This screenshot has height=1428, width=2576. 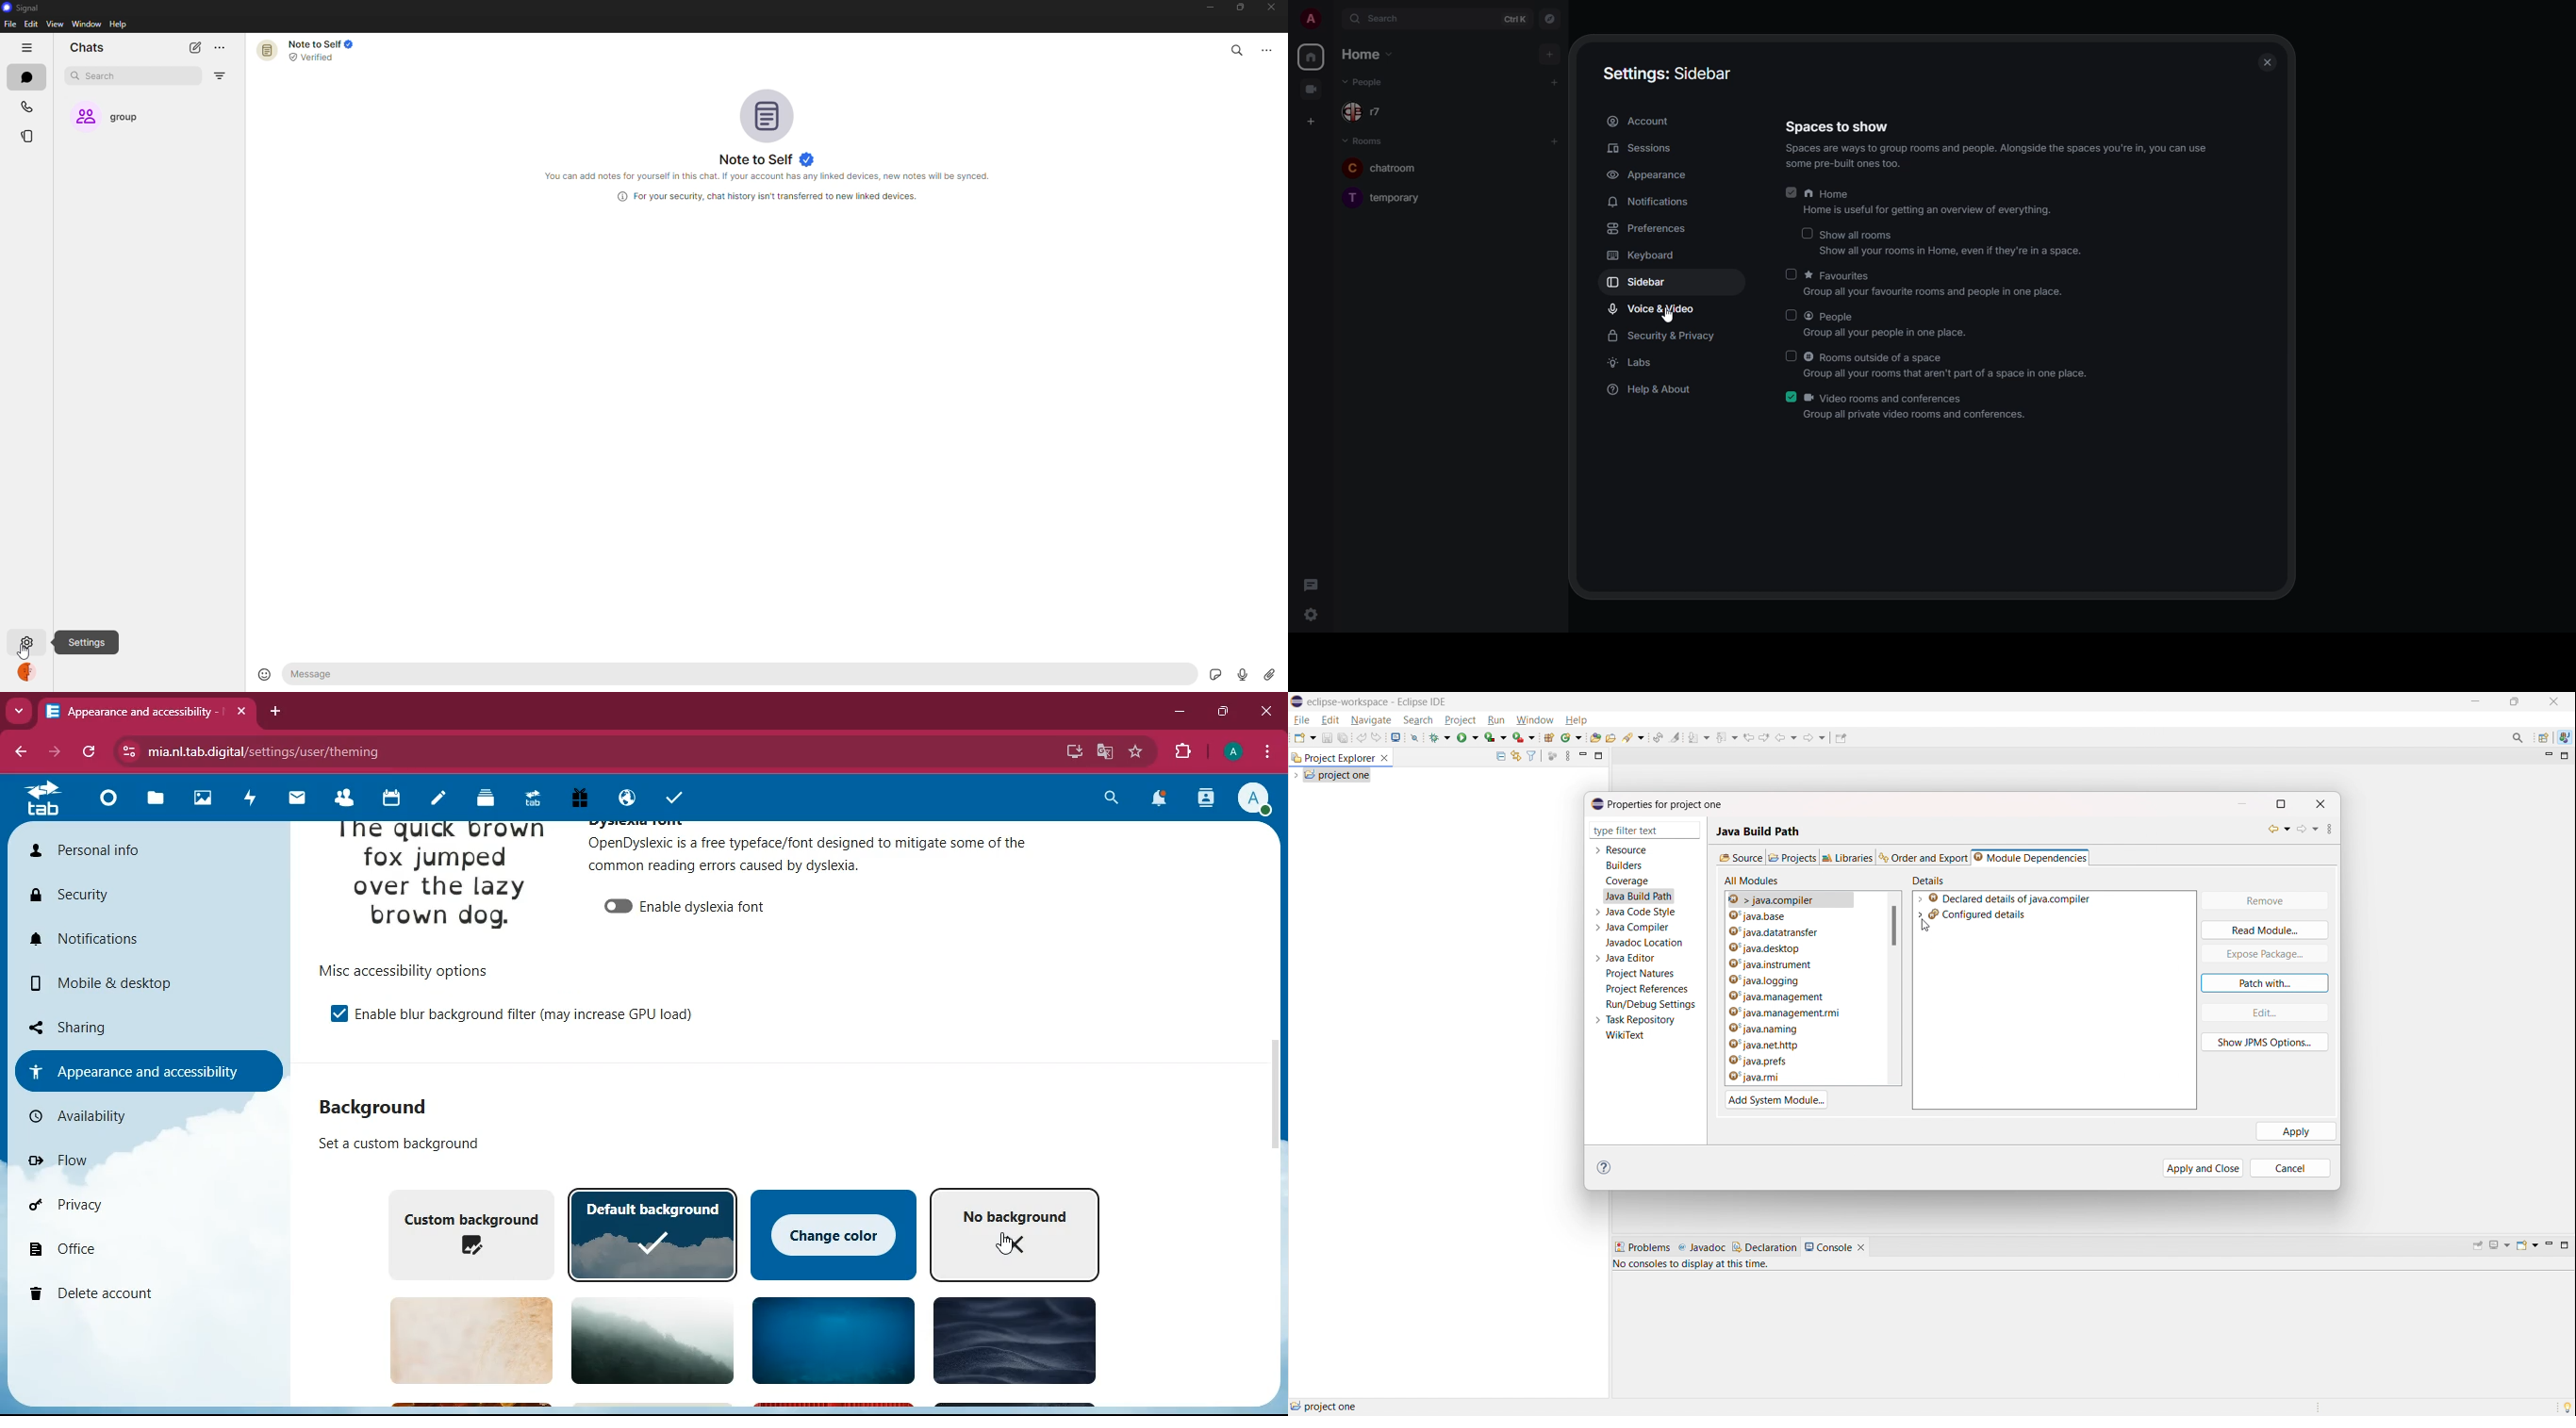 What do you see at coordinates (201, 797) in the screenshot?
I see `images` at bounding box center [201, 797].